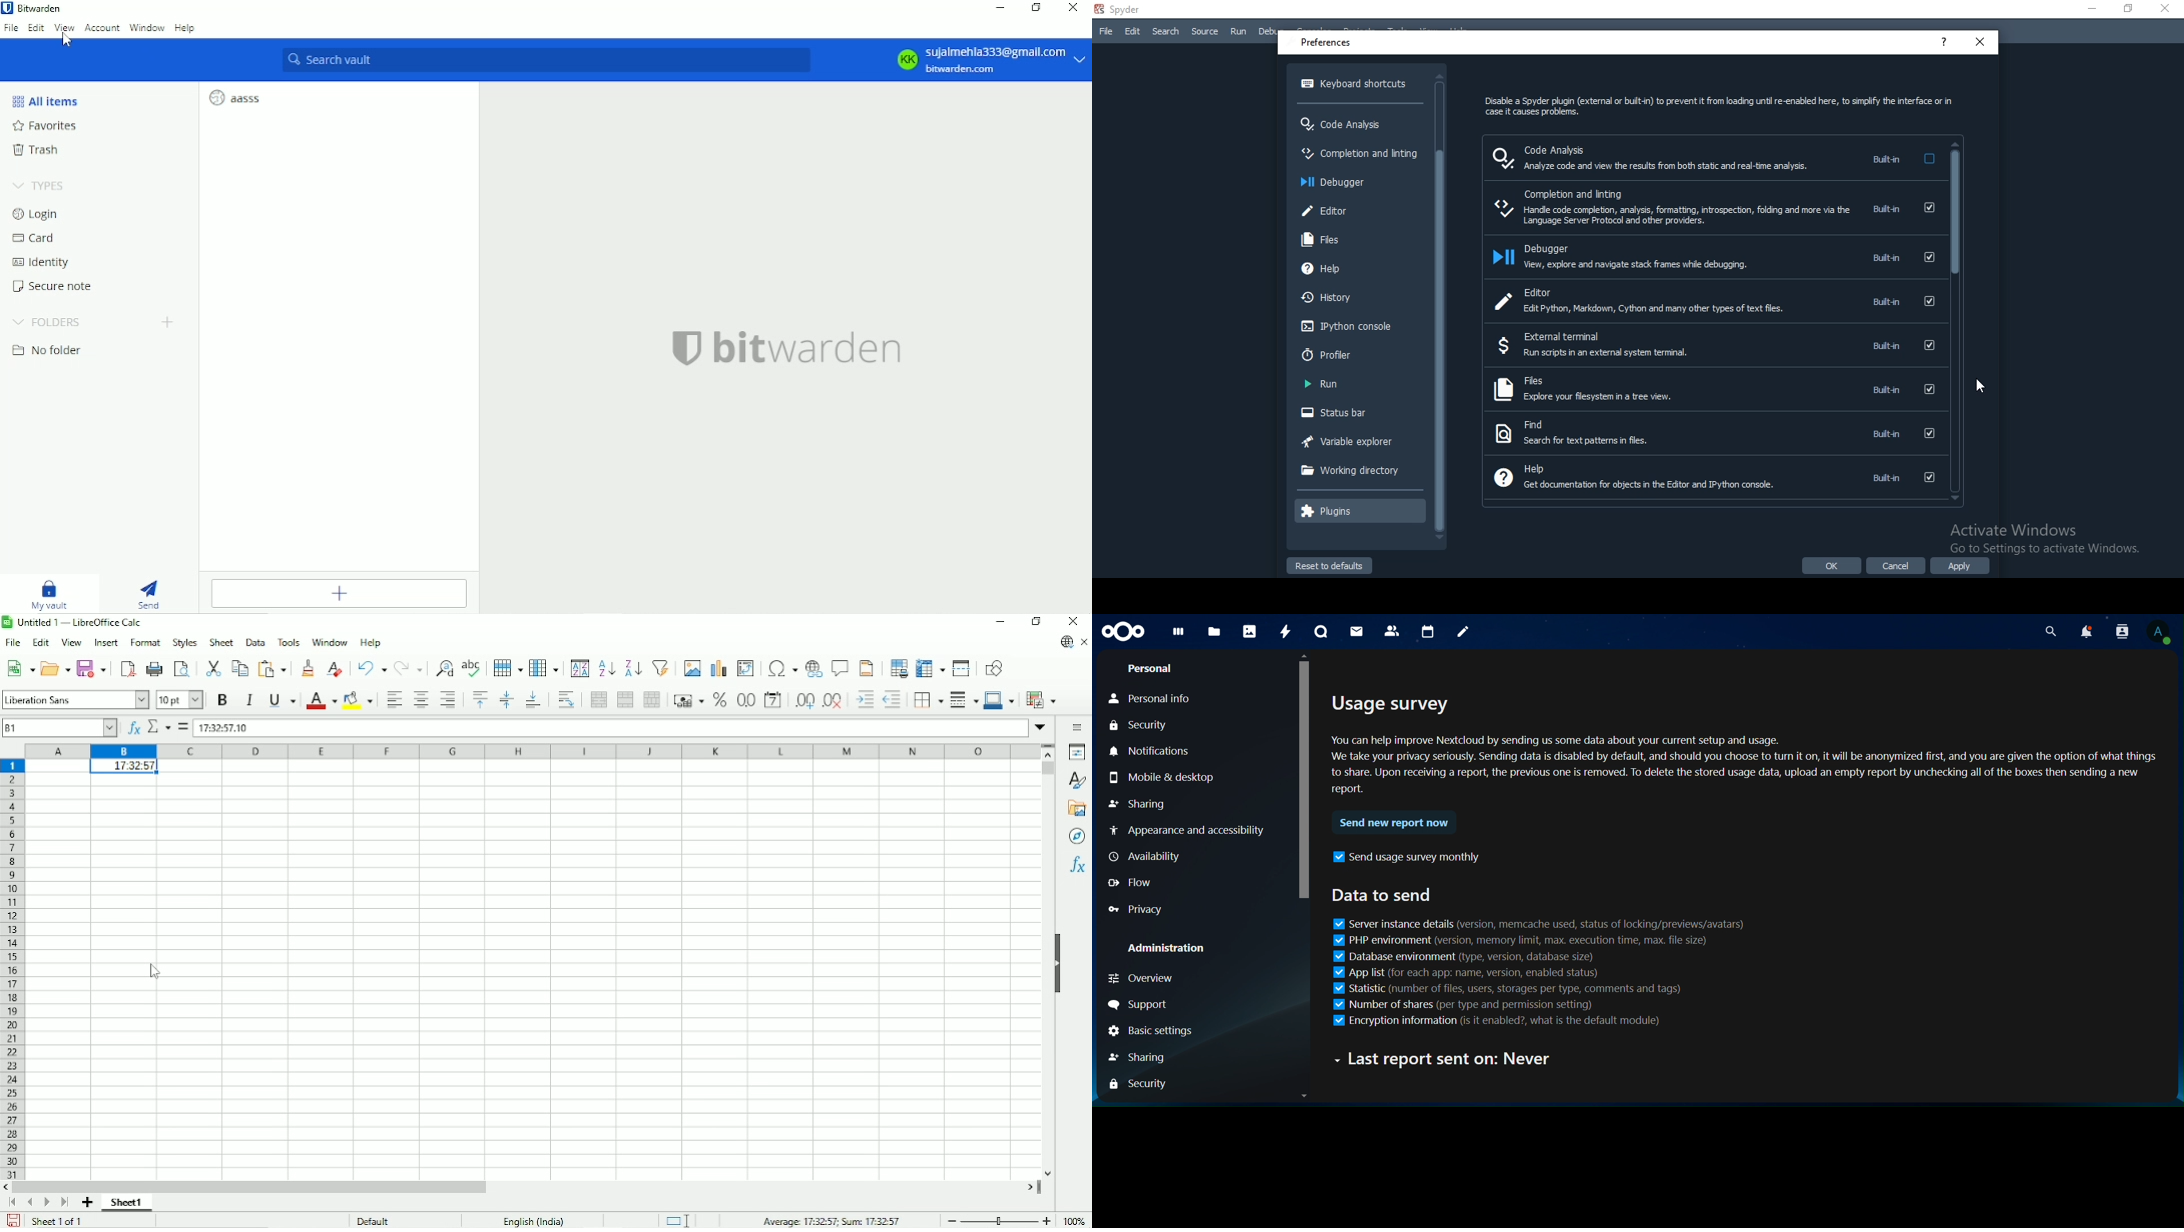 The height and width of the screenshot is (1232, 2184). Describe the element at coordinates (1149, 668) in the screenshot. I see `Personal` at that location.